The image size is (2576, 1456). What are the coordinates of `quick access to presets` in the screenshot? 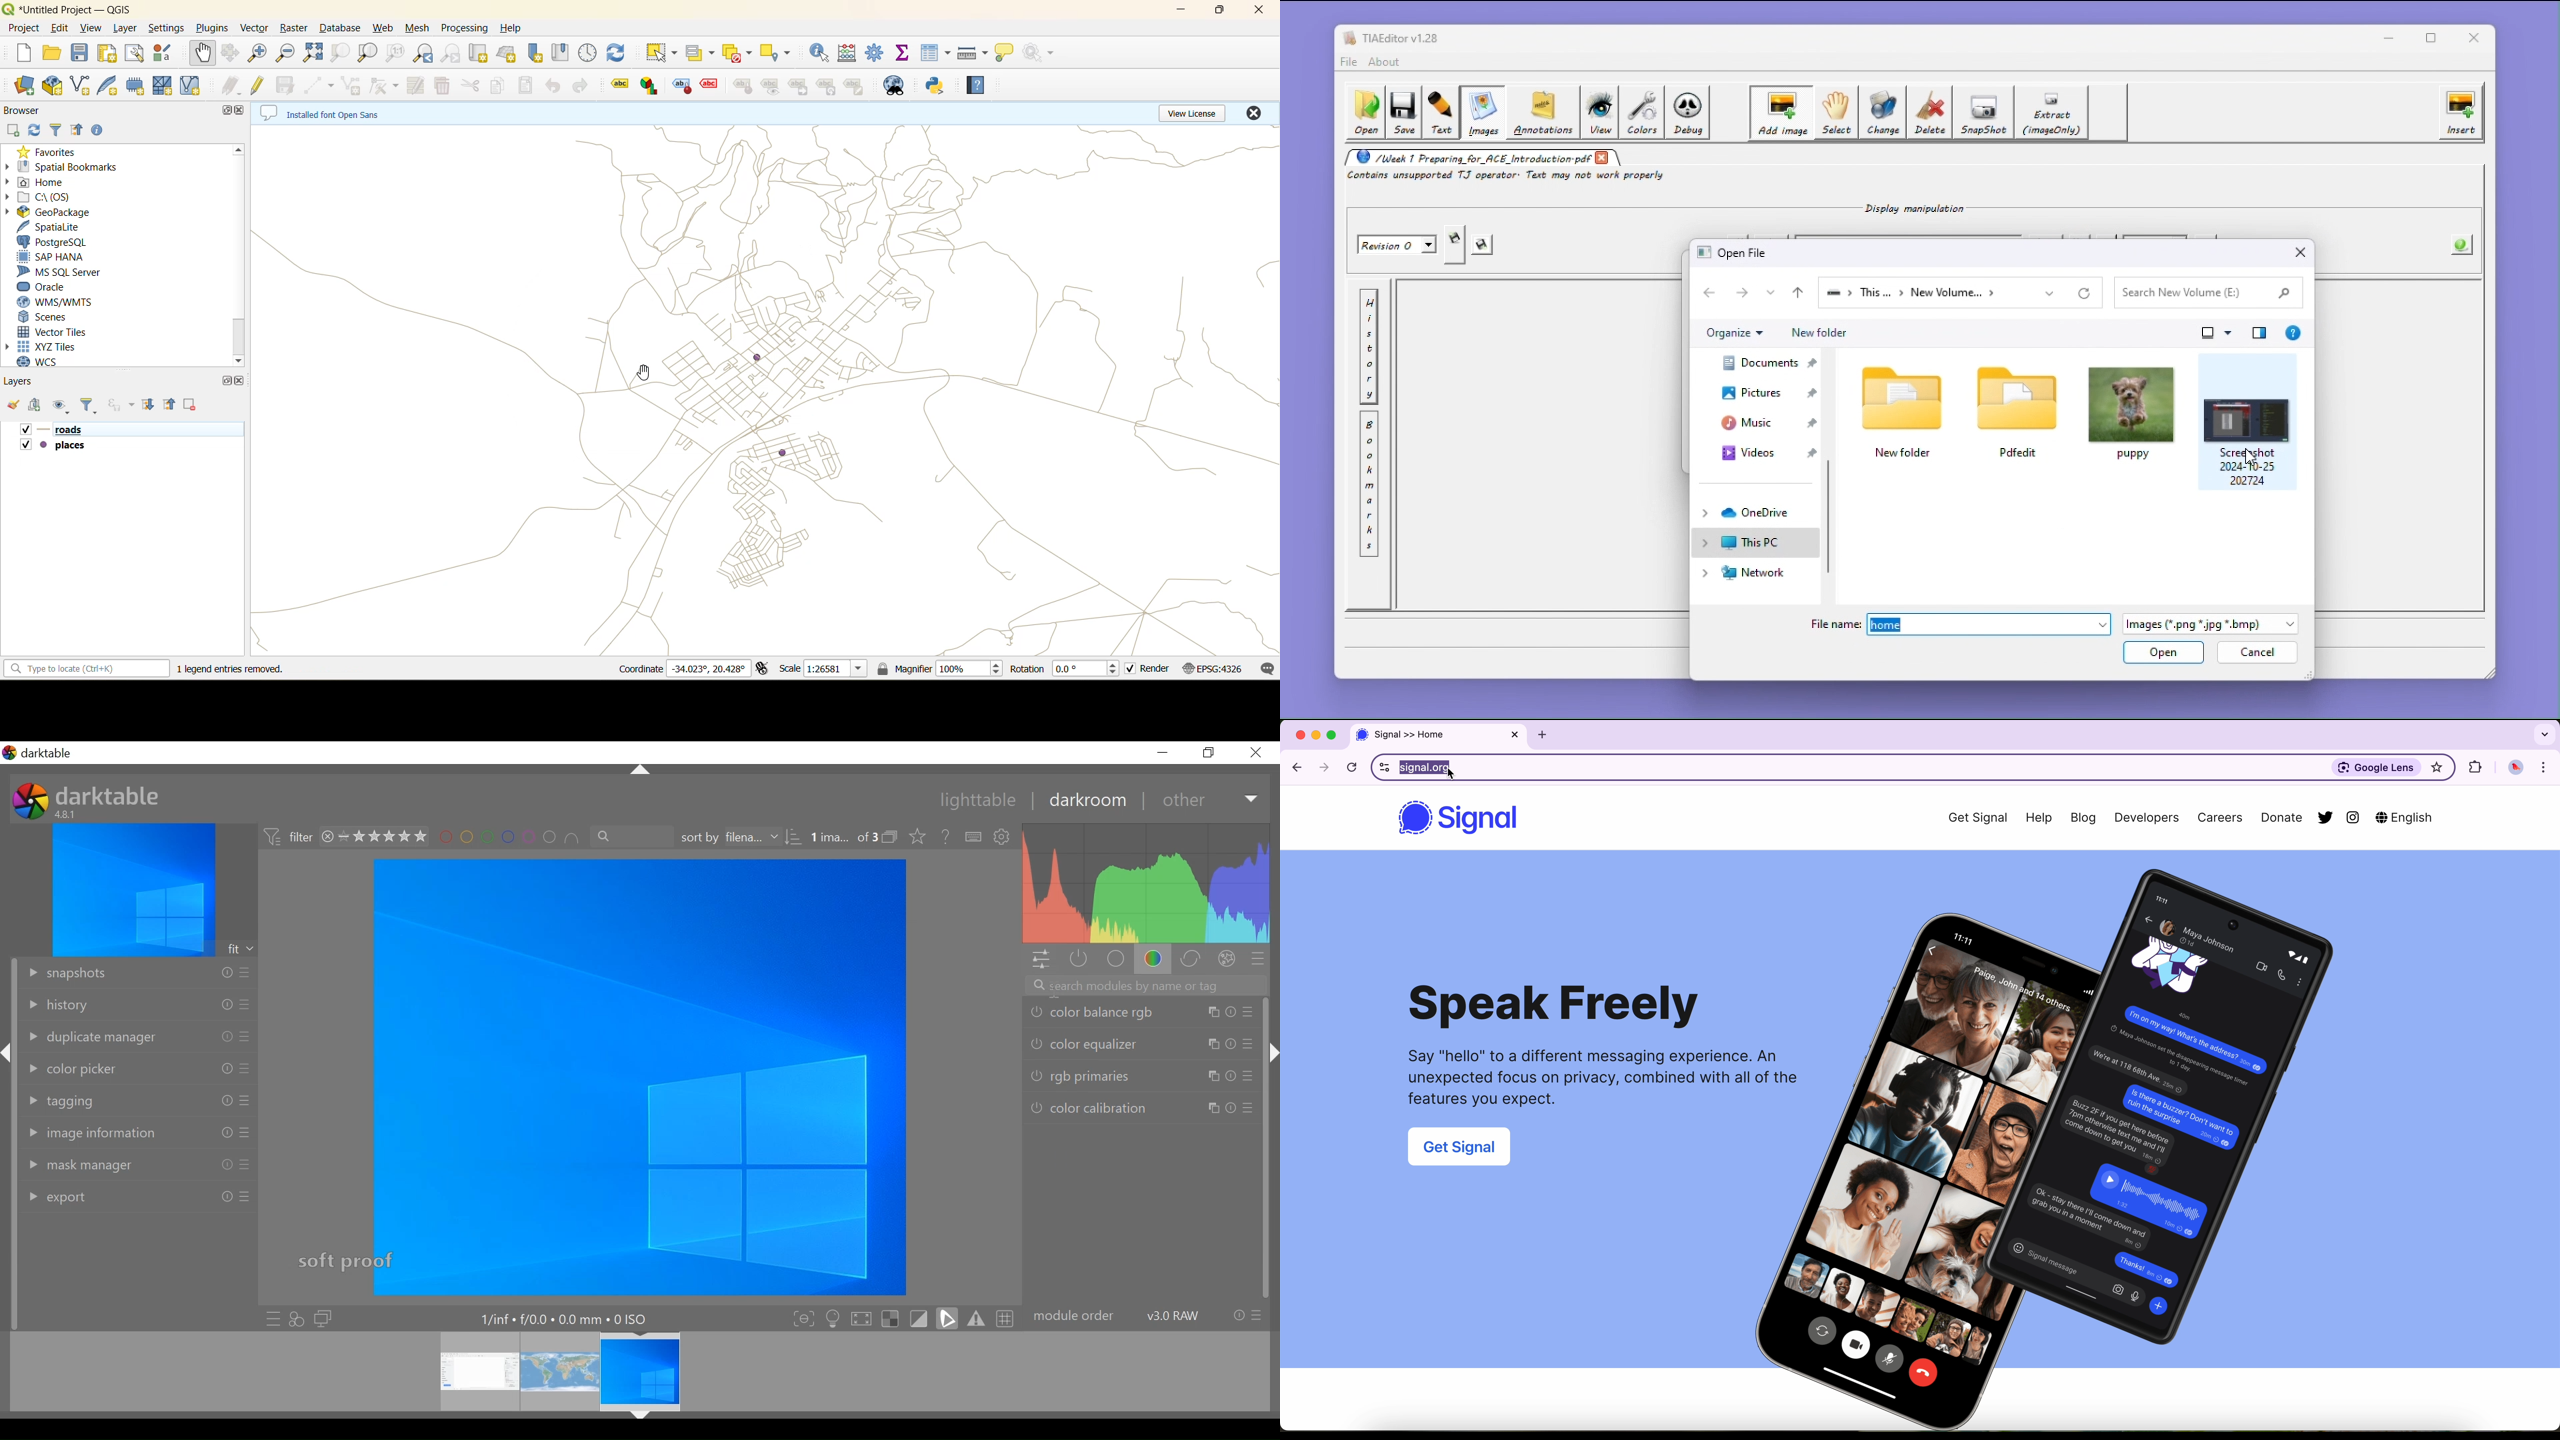 It's located at (269, 1318).